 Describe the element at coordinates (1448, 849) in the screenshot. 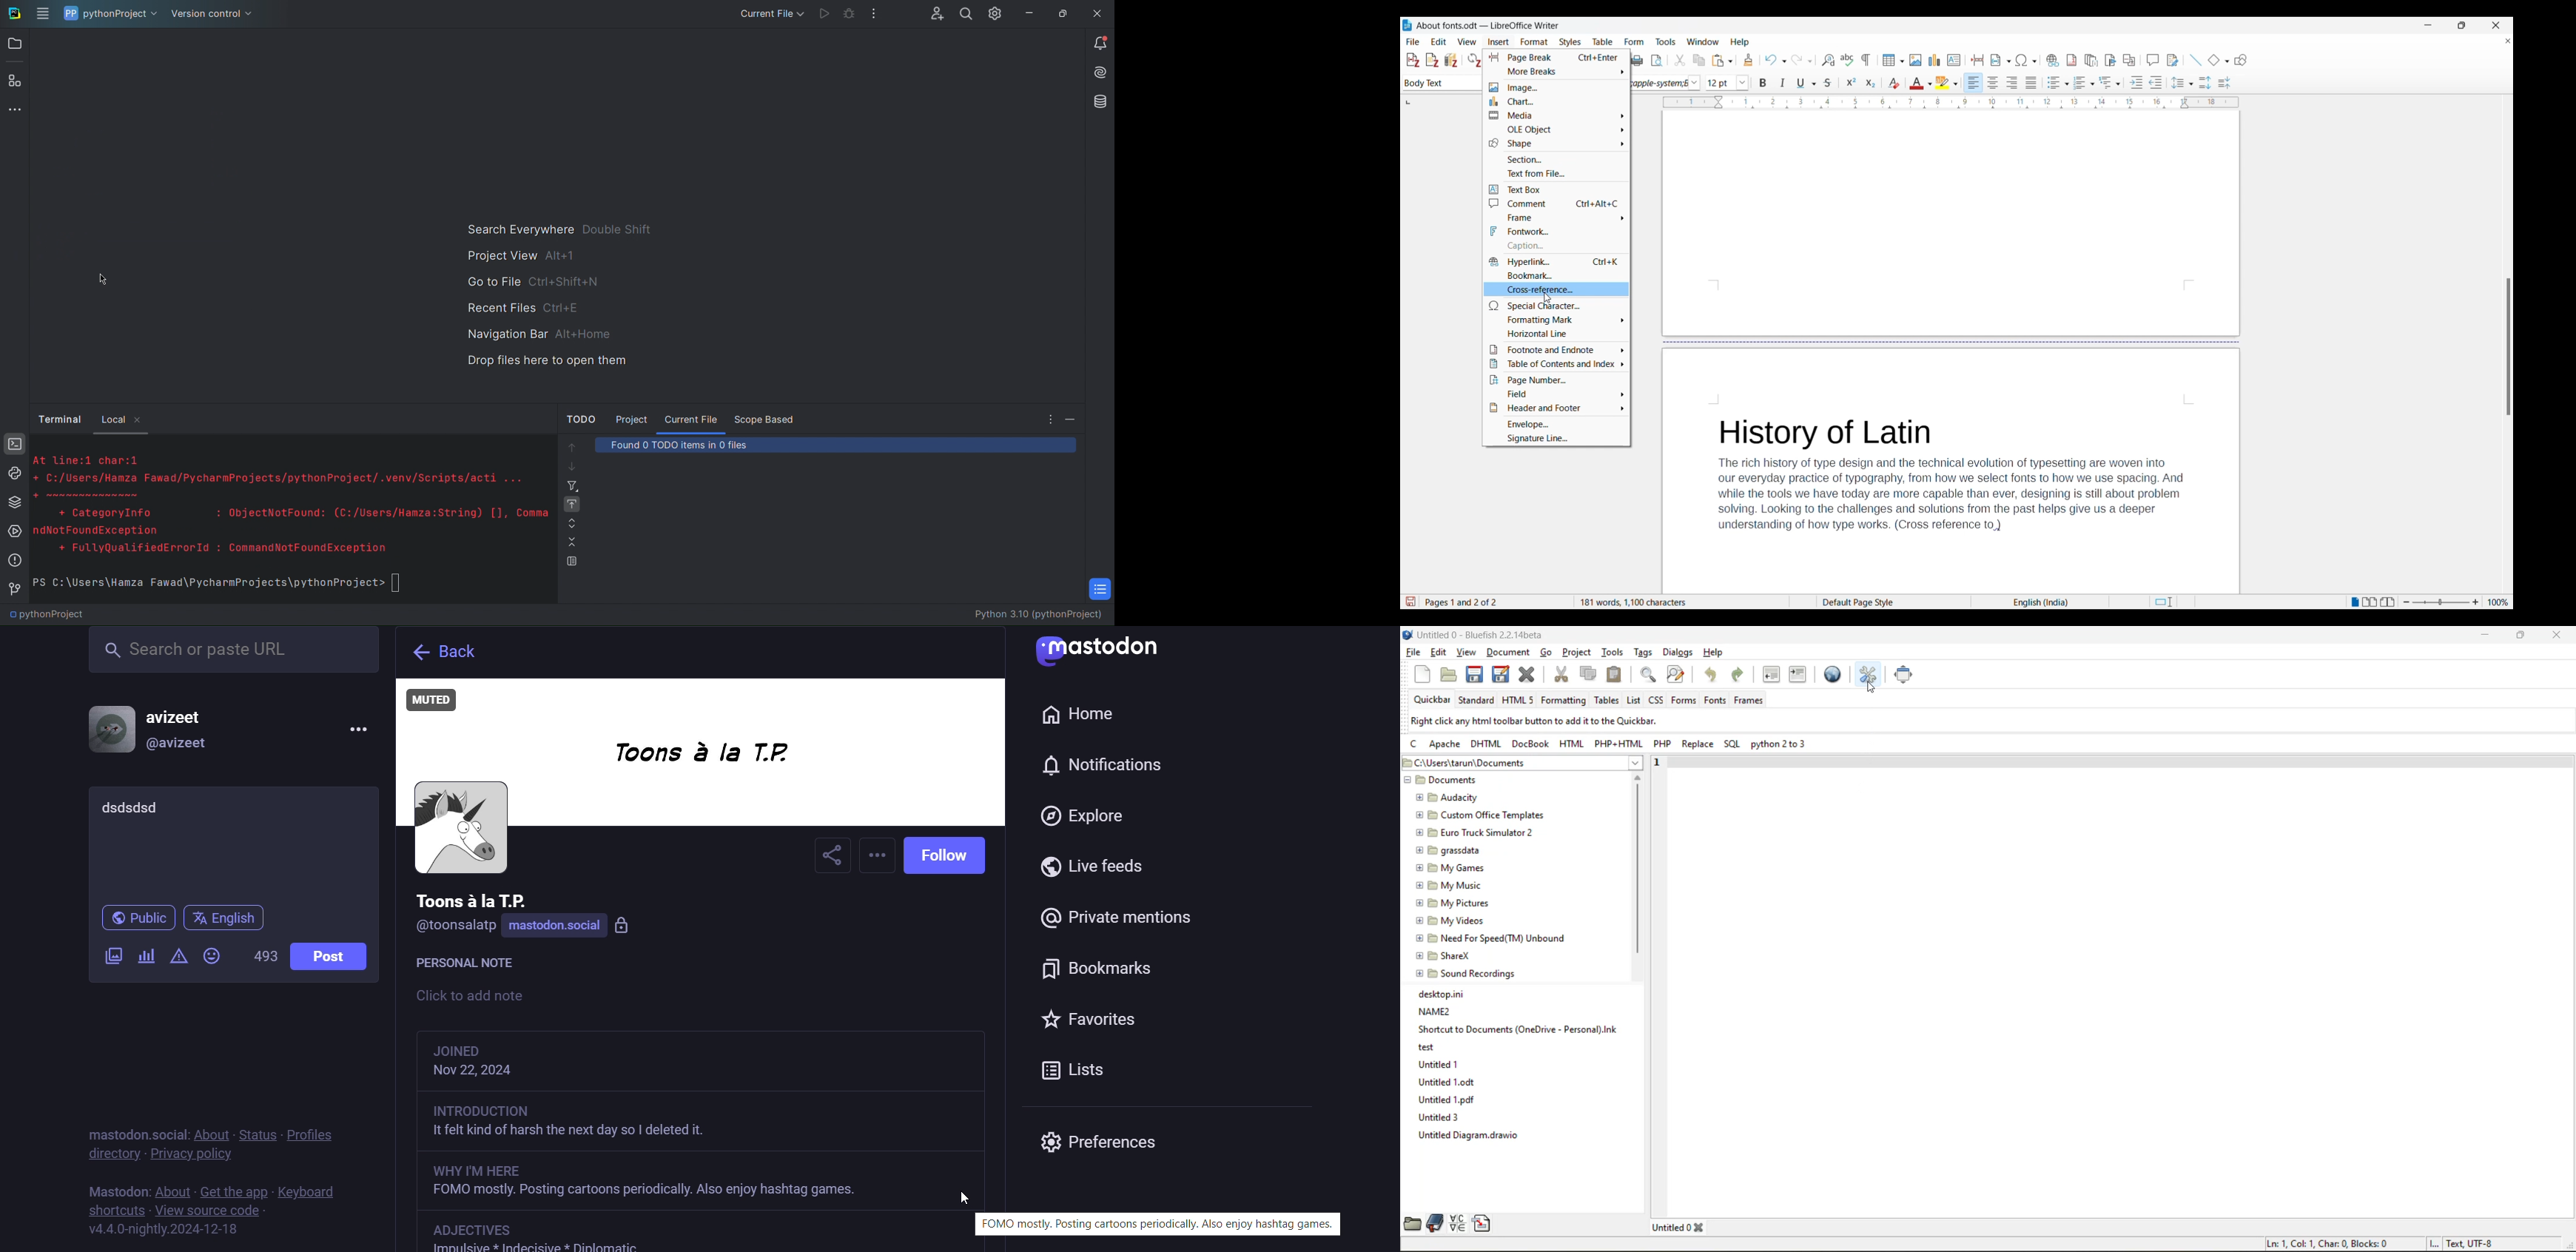

I see `@ PB grassdata` at that location.